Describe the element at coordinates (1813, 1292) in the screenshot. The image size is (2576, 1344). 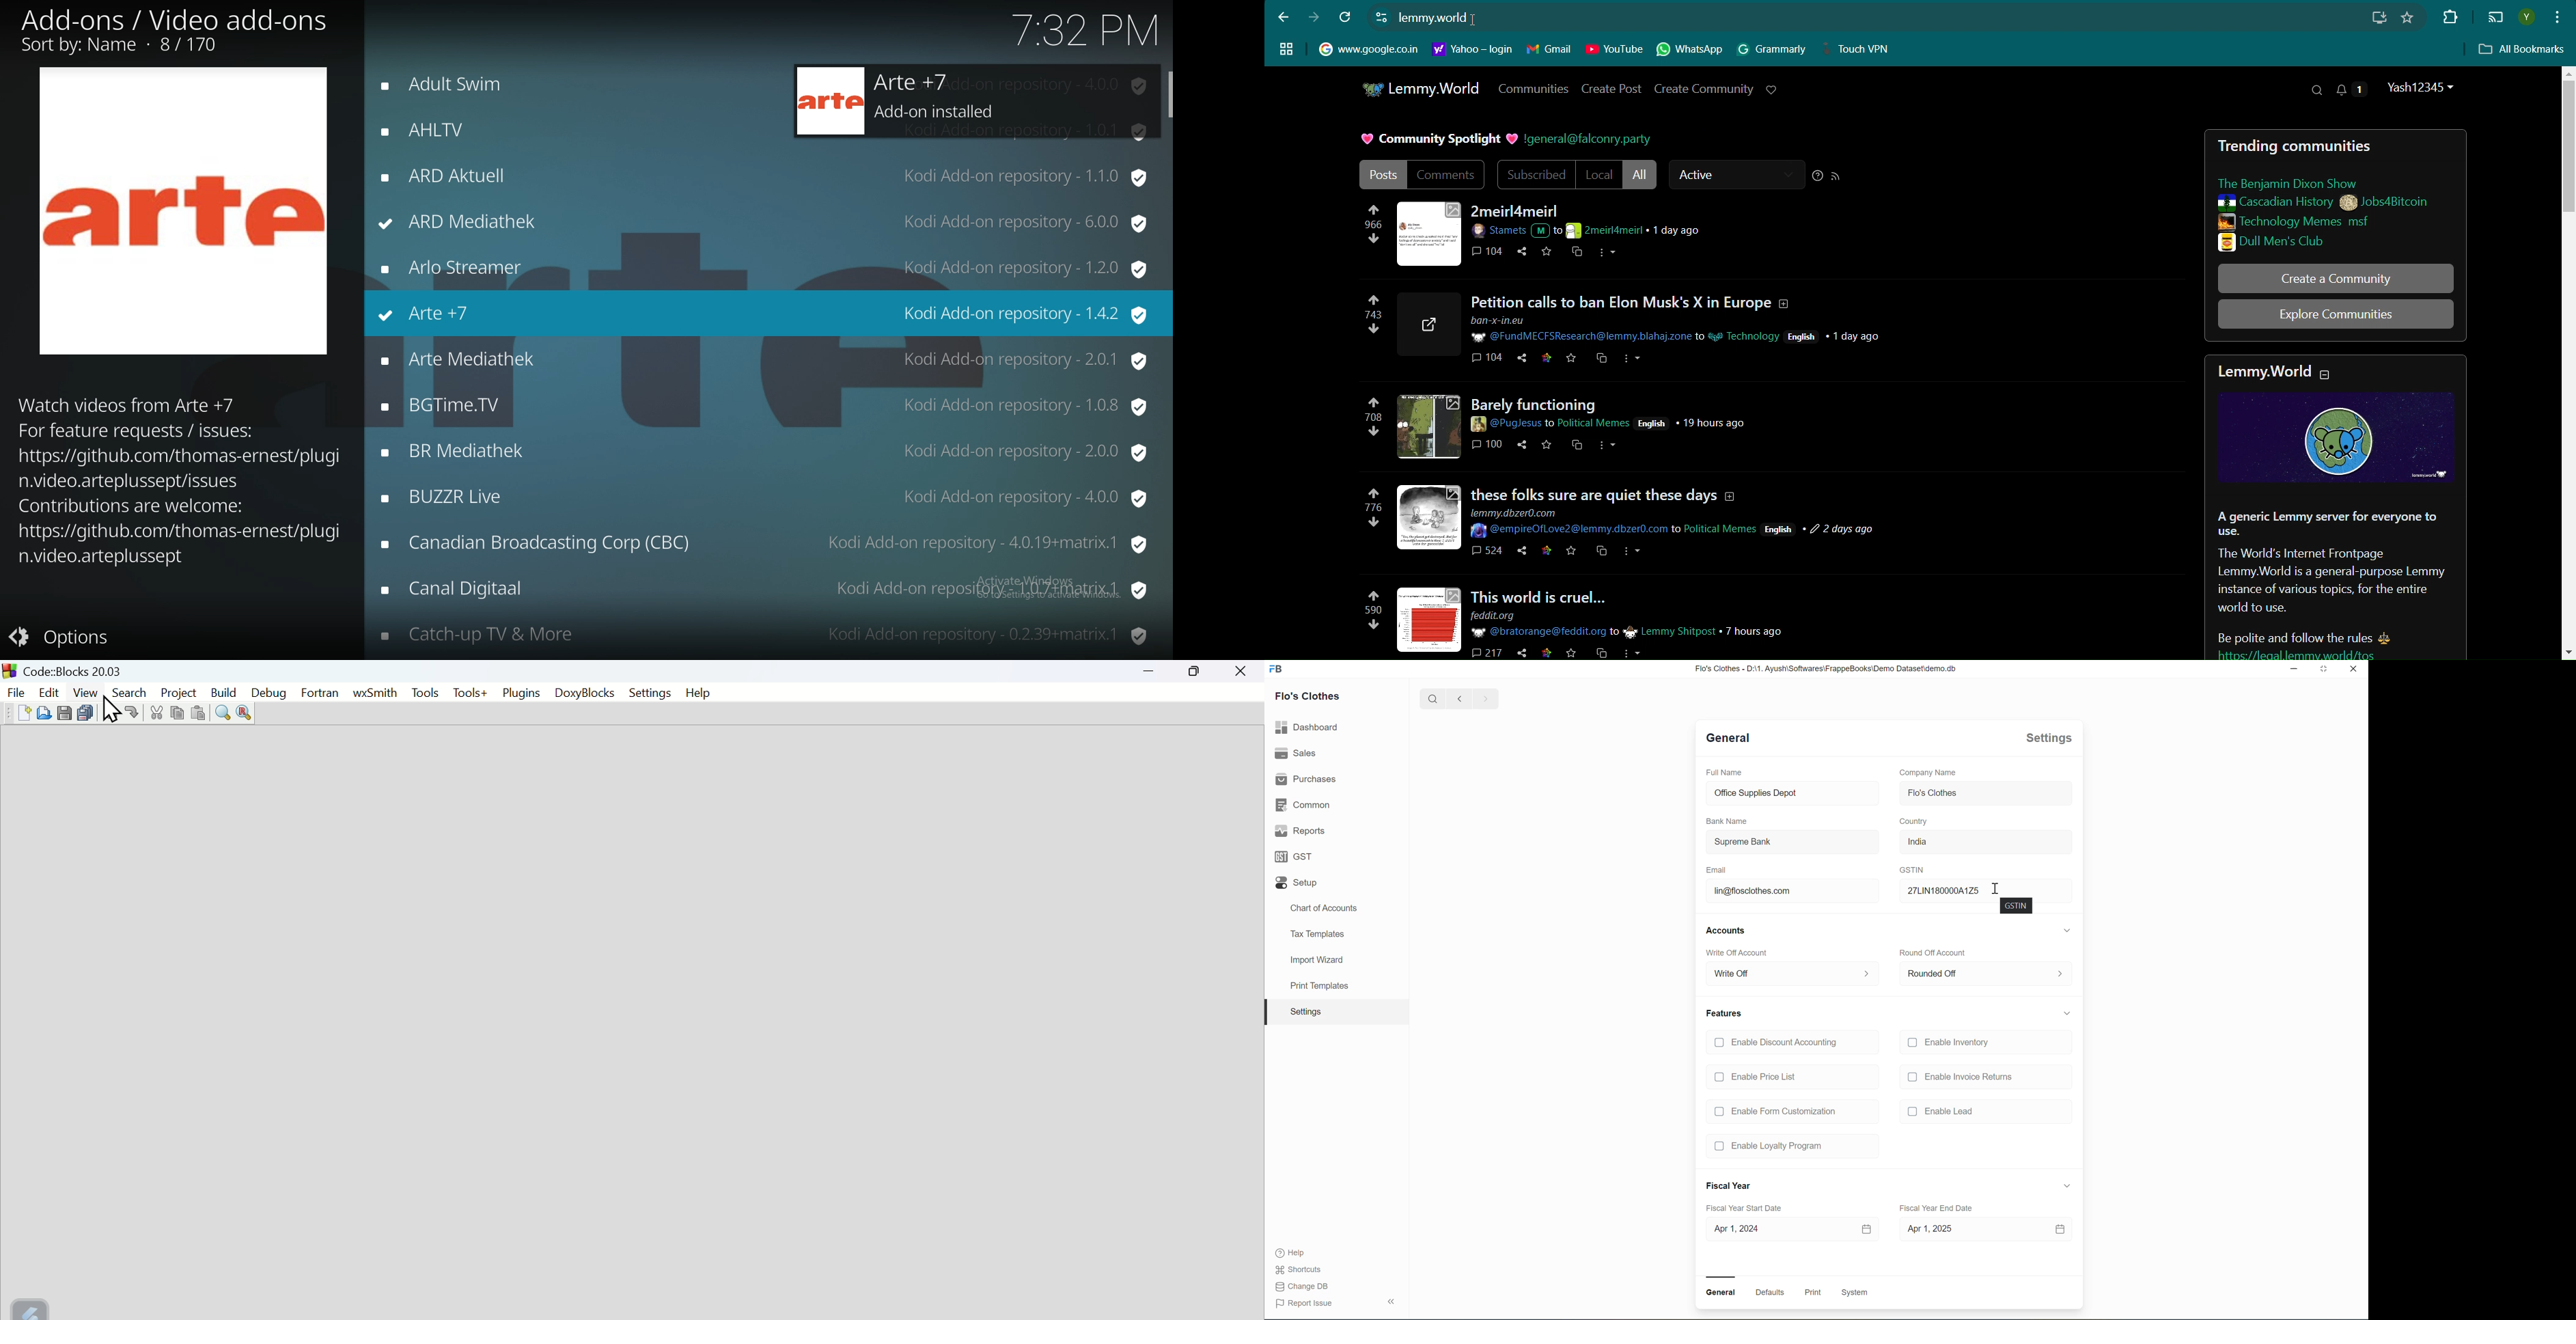
I see `Print` at that location.